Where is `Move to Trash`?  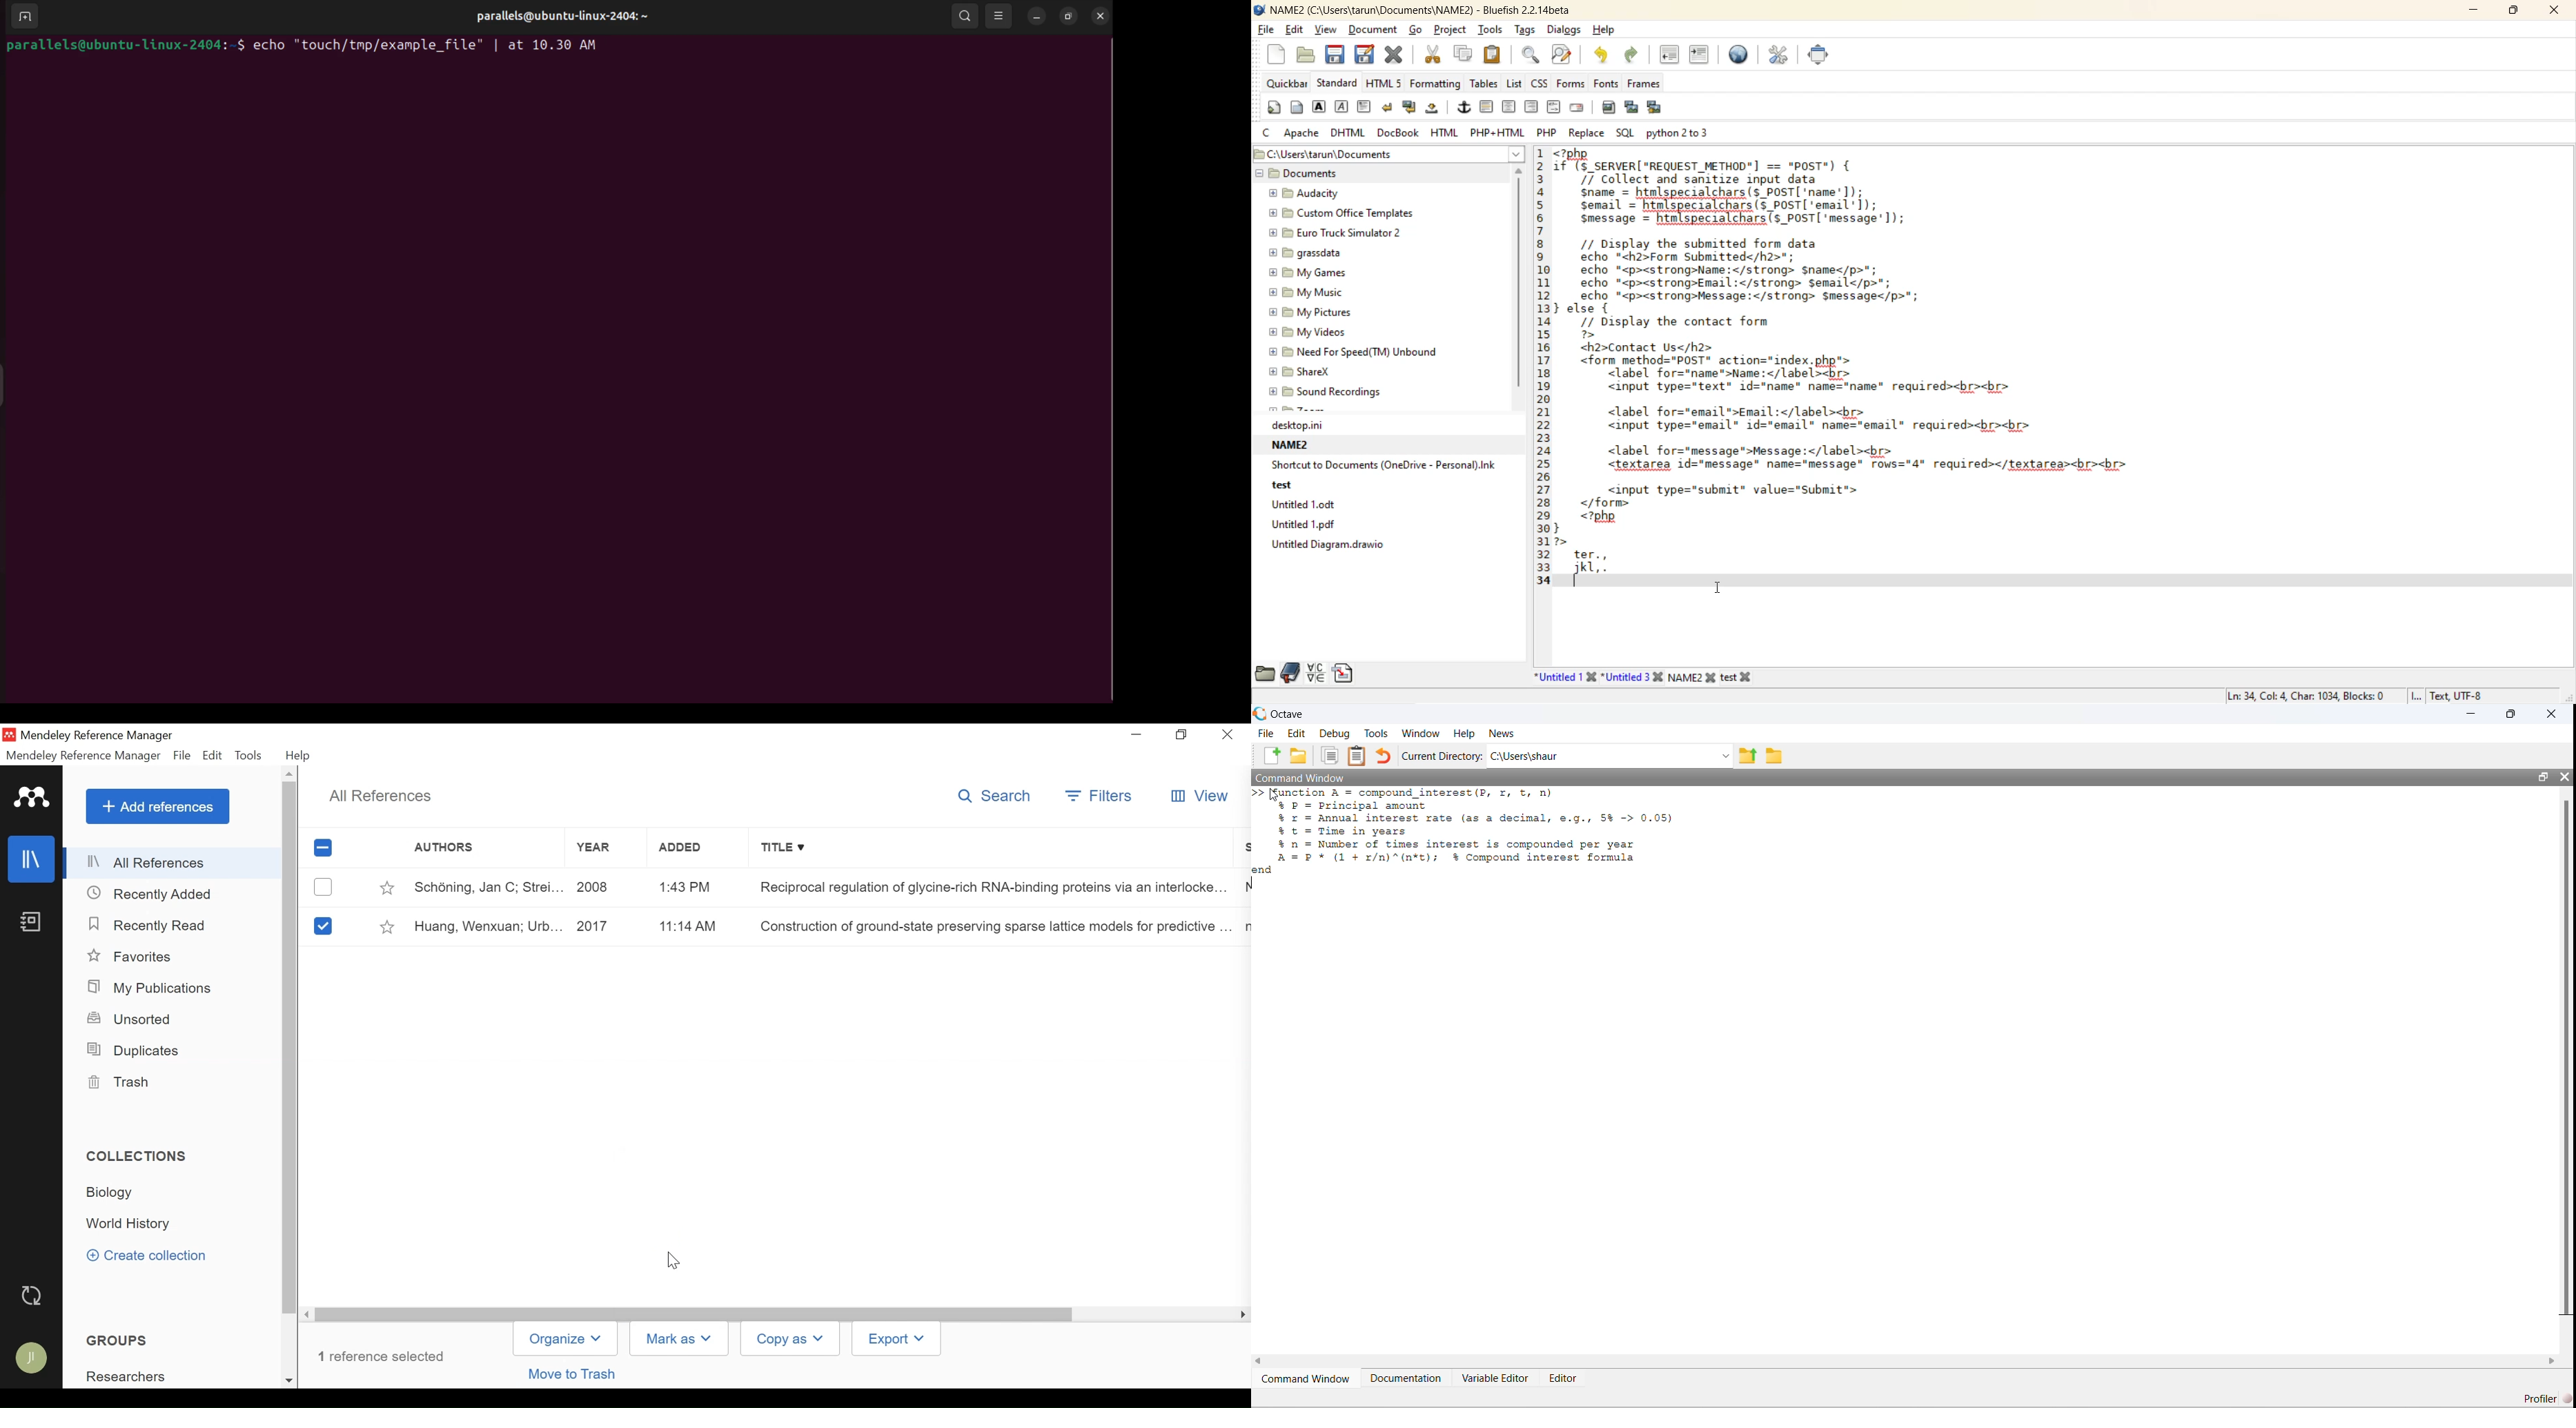
Move to Trash is located at coordinates (574, 1373).